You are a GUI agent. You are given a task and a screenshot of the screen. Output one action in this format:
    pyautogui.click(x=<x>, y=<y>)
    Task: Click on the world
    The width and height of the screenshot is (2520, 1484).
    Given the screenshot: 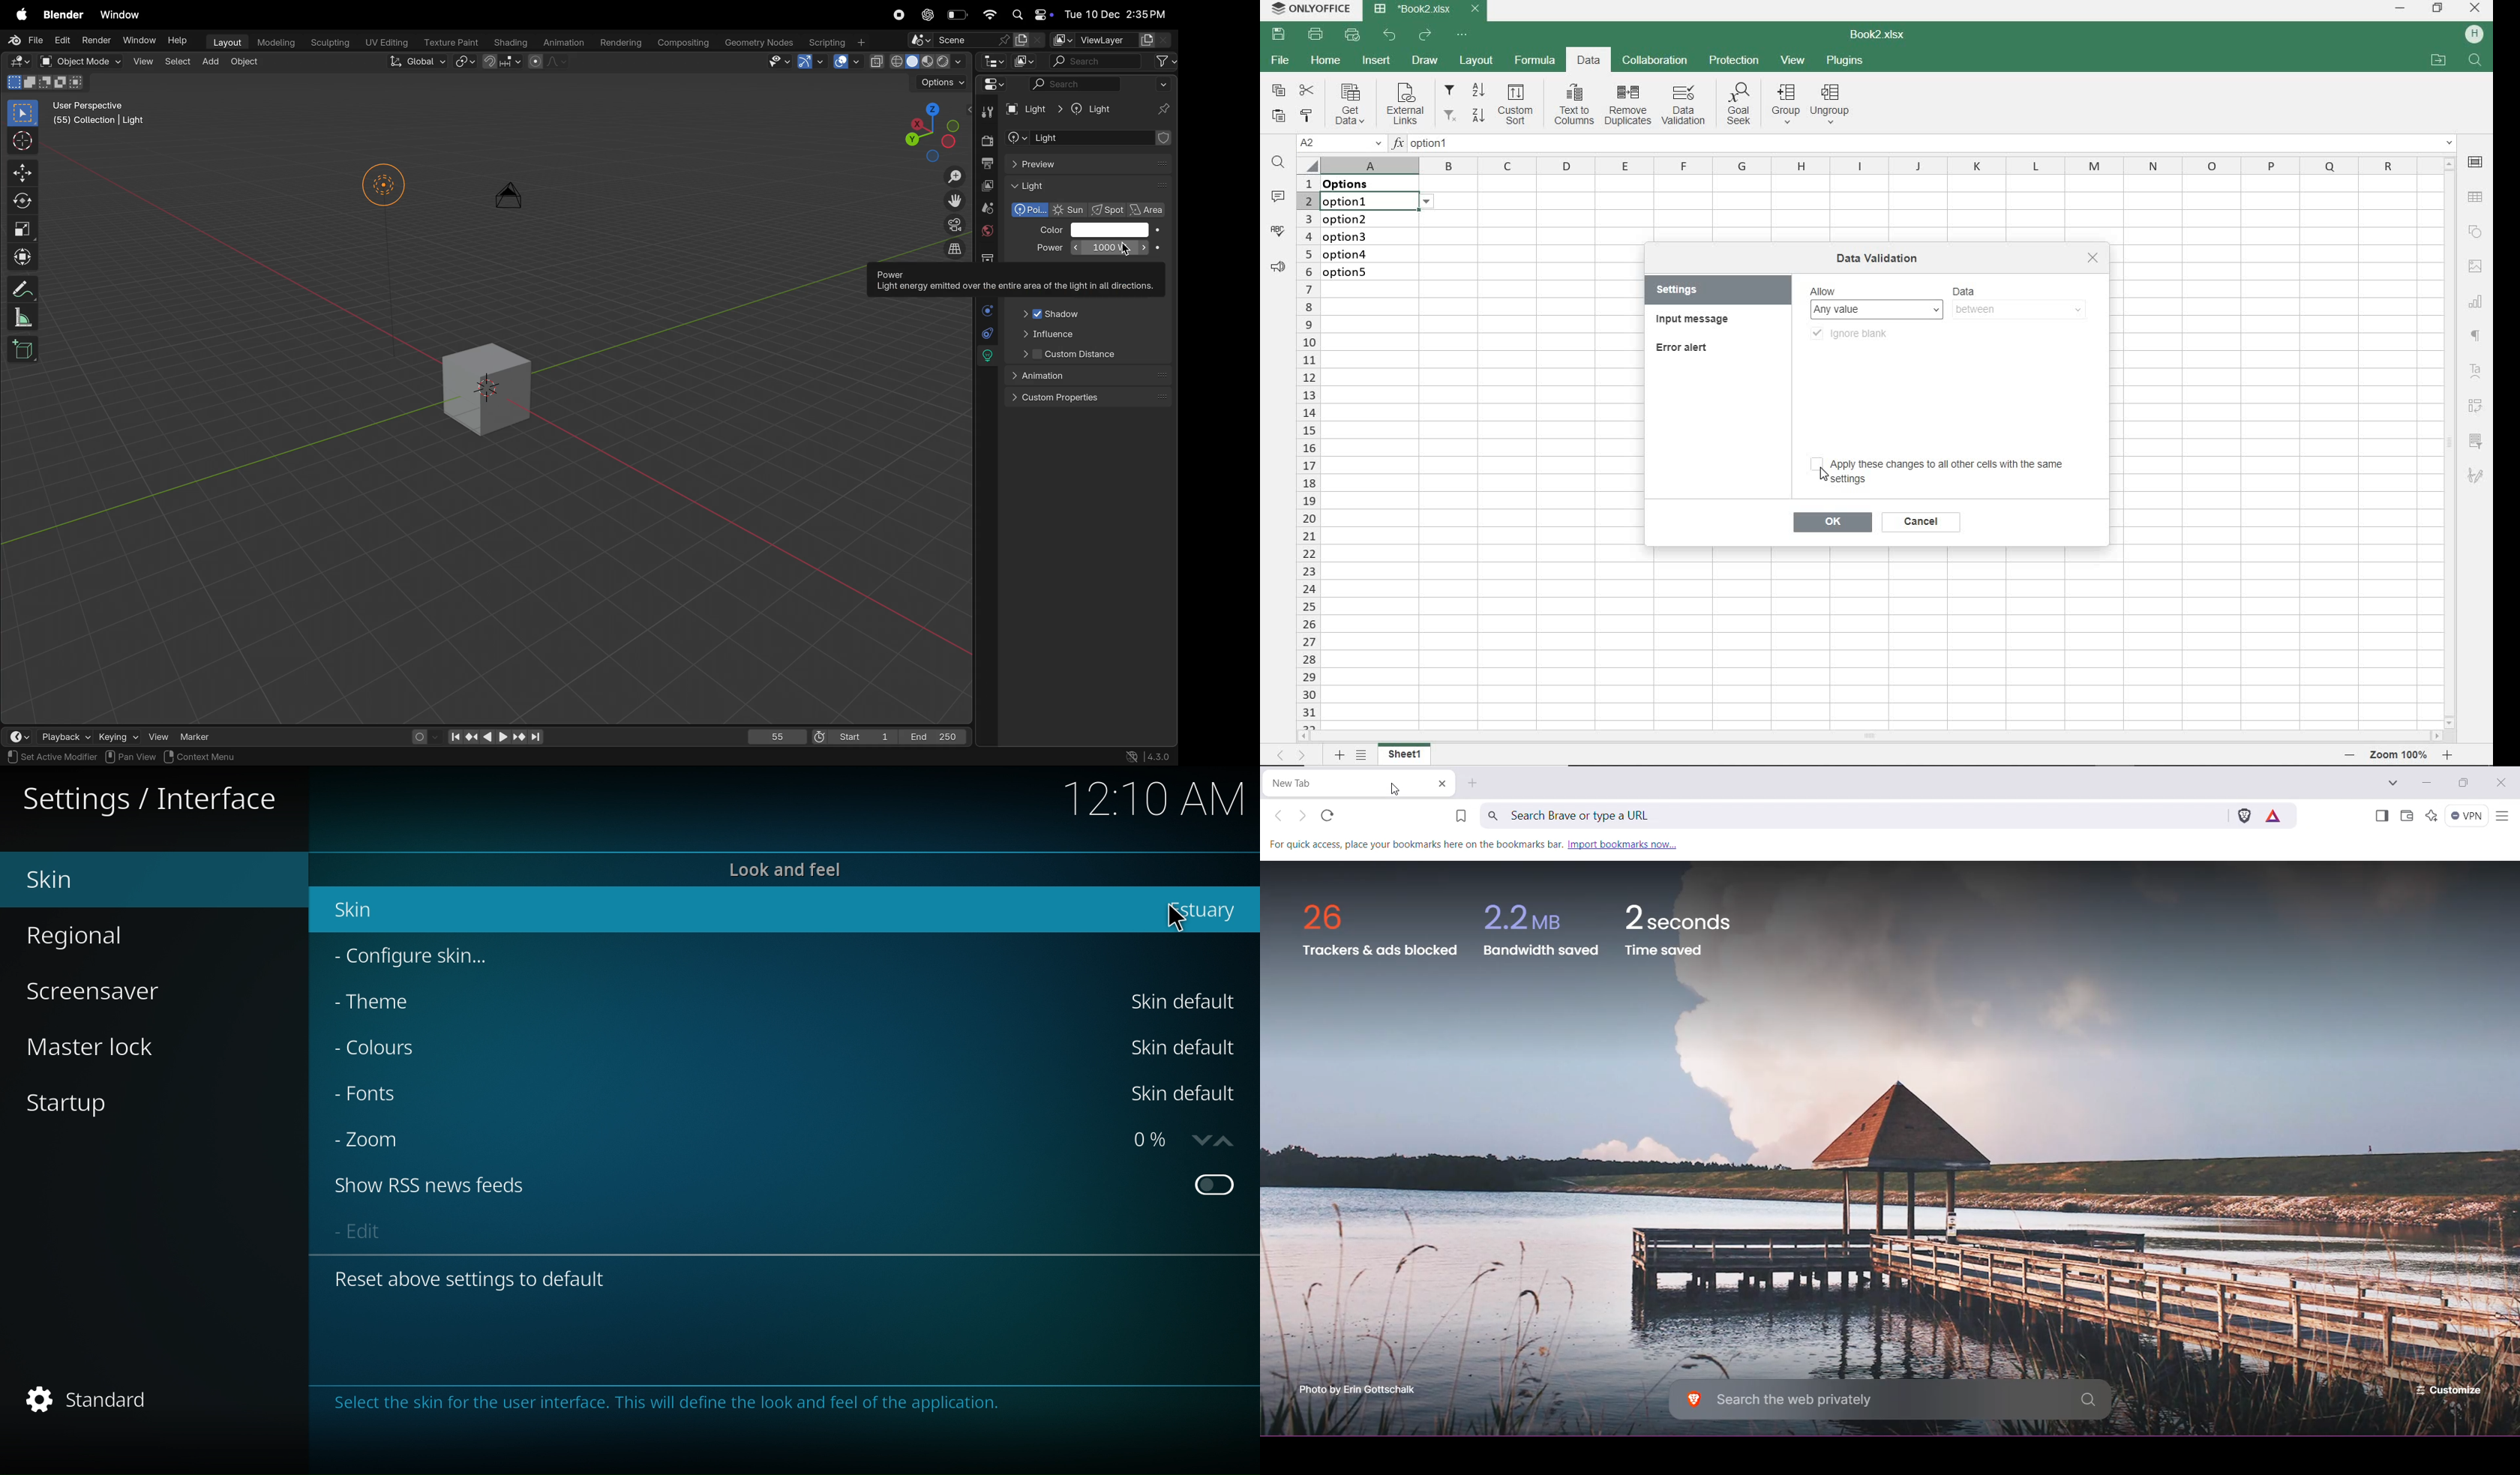 What is the action you would take?
    pyautogui.click(x=988, y=232)
    